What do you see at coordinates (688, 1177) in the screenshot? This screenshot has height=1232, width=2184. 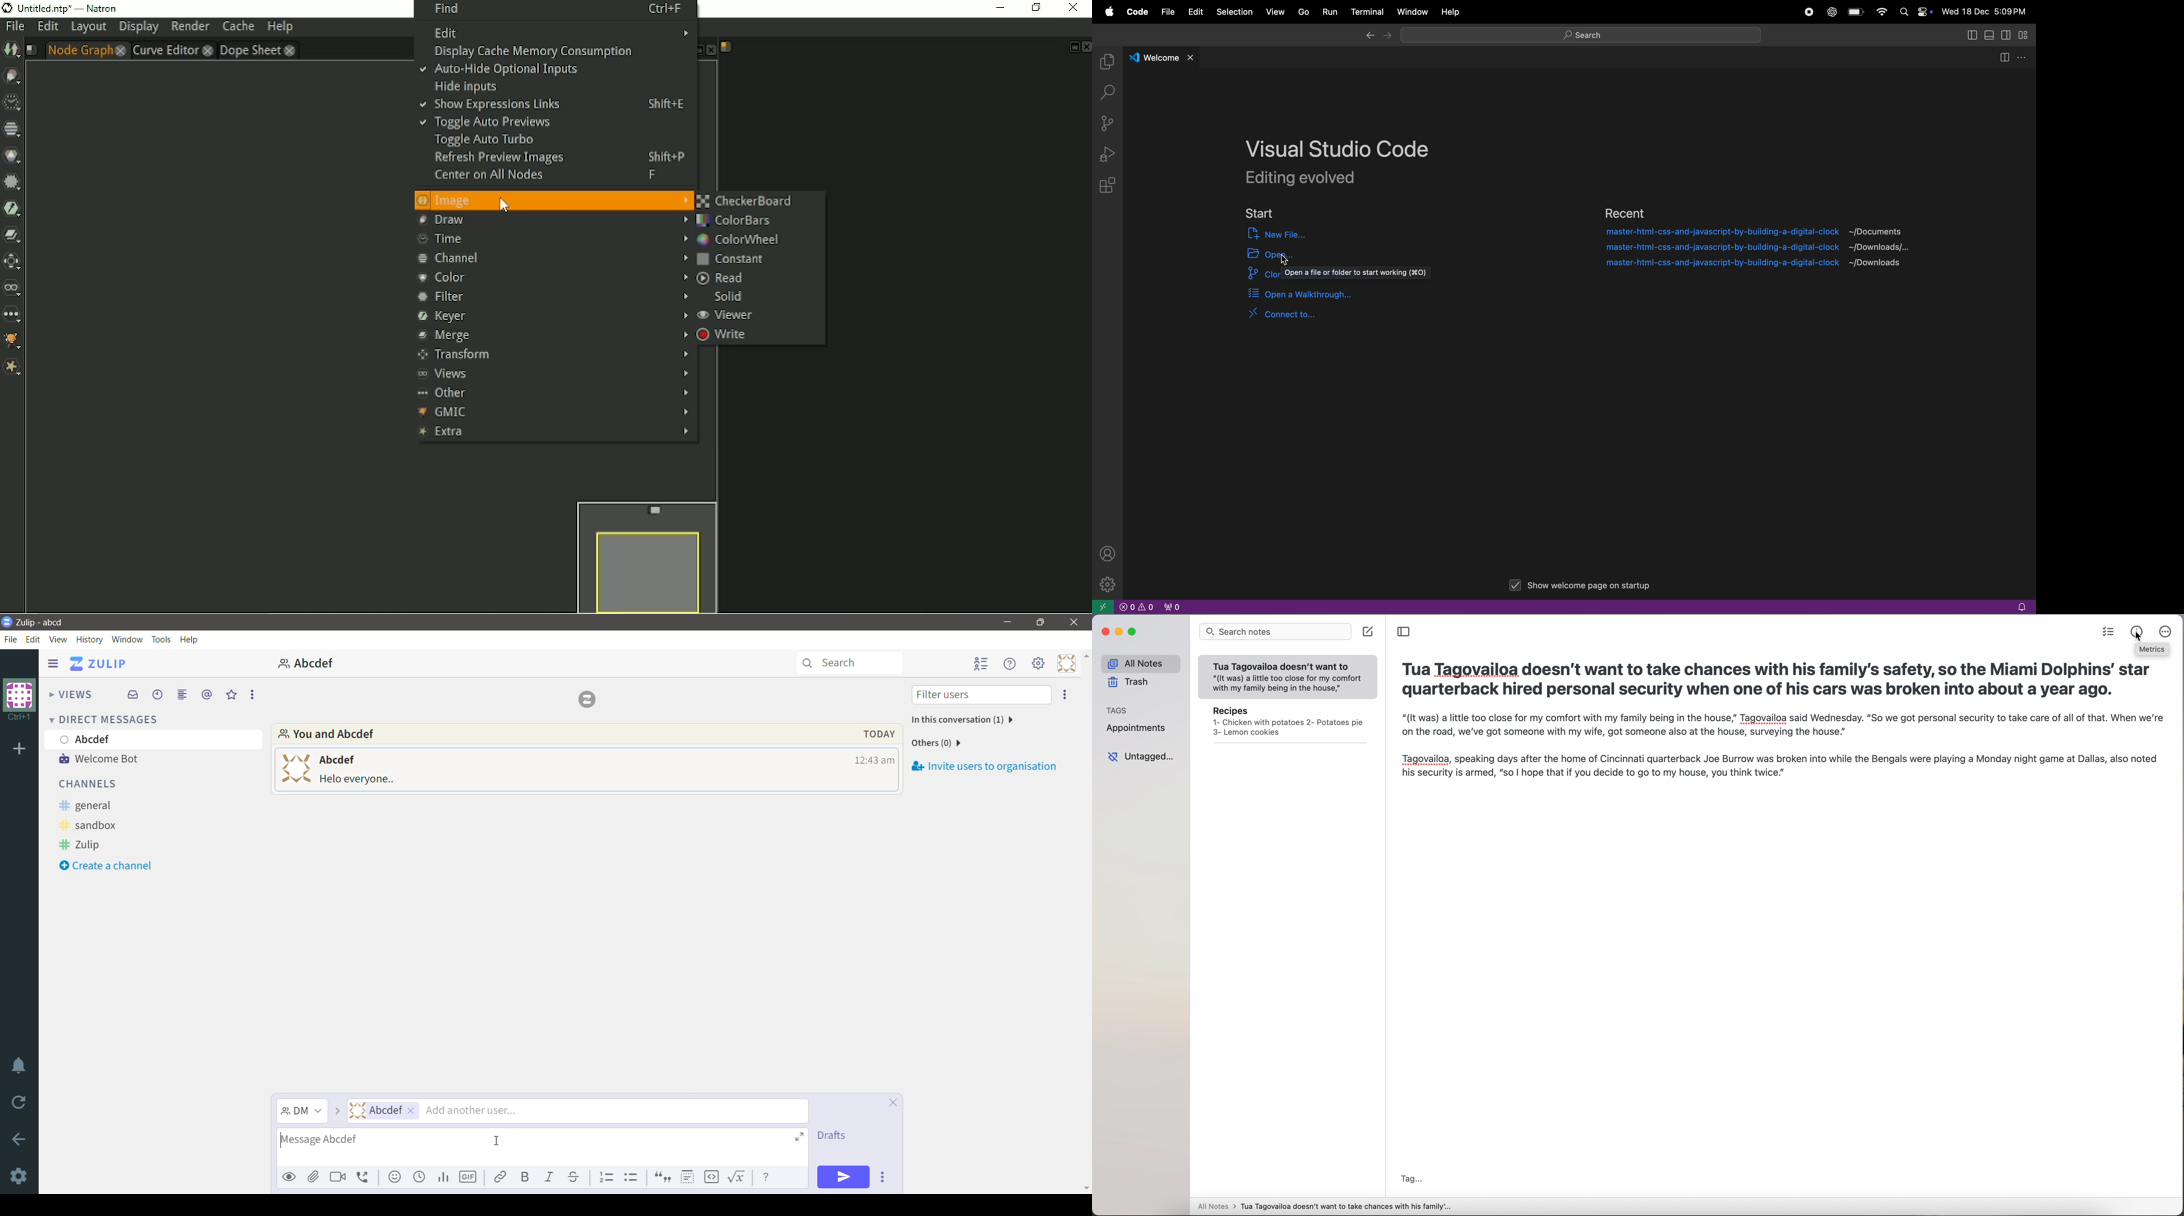 I see `Spoiler` at bounding box center [688, 1177].